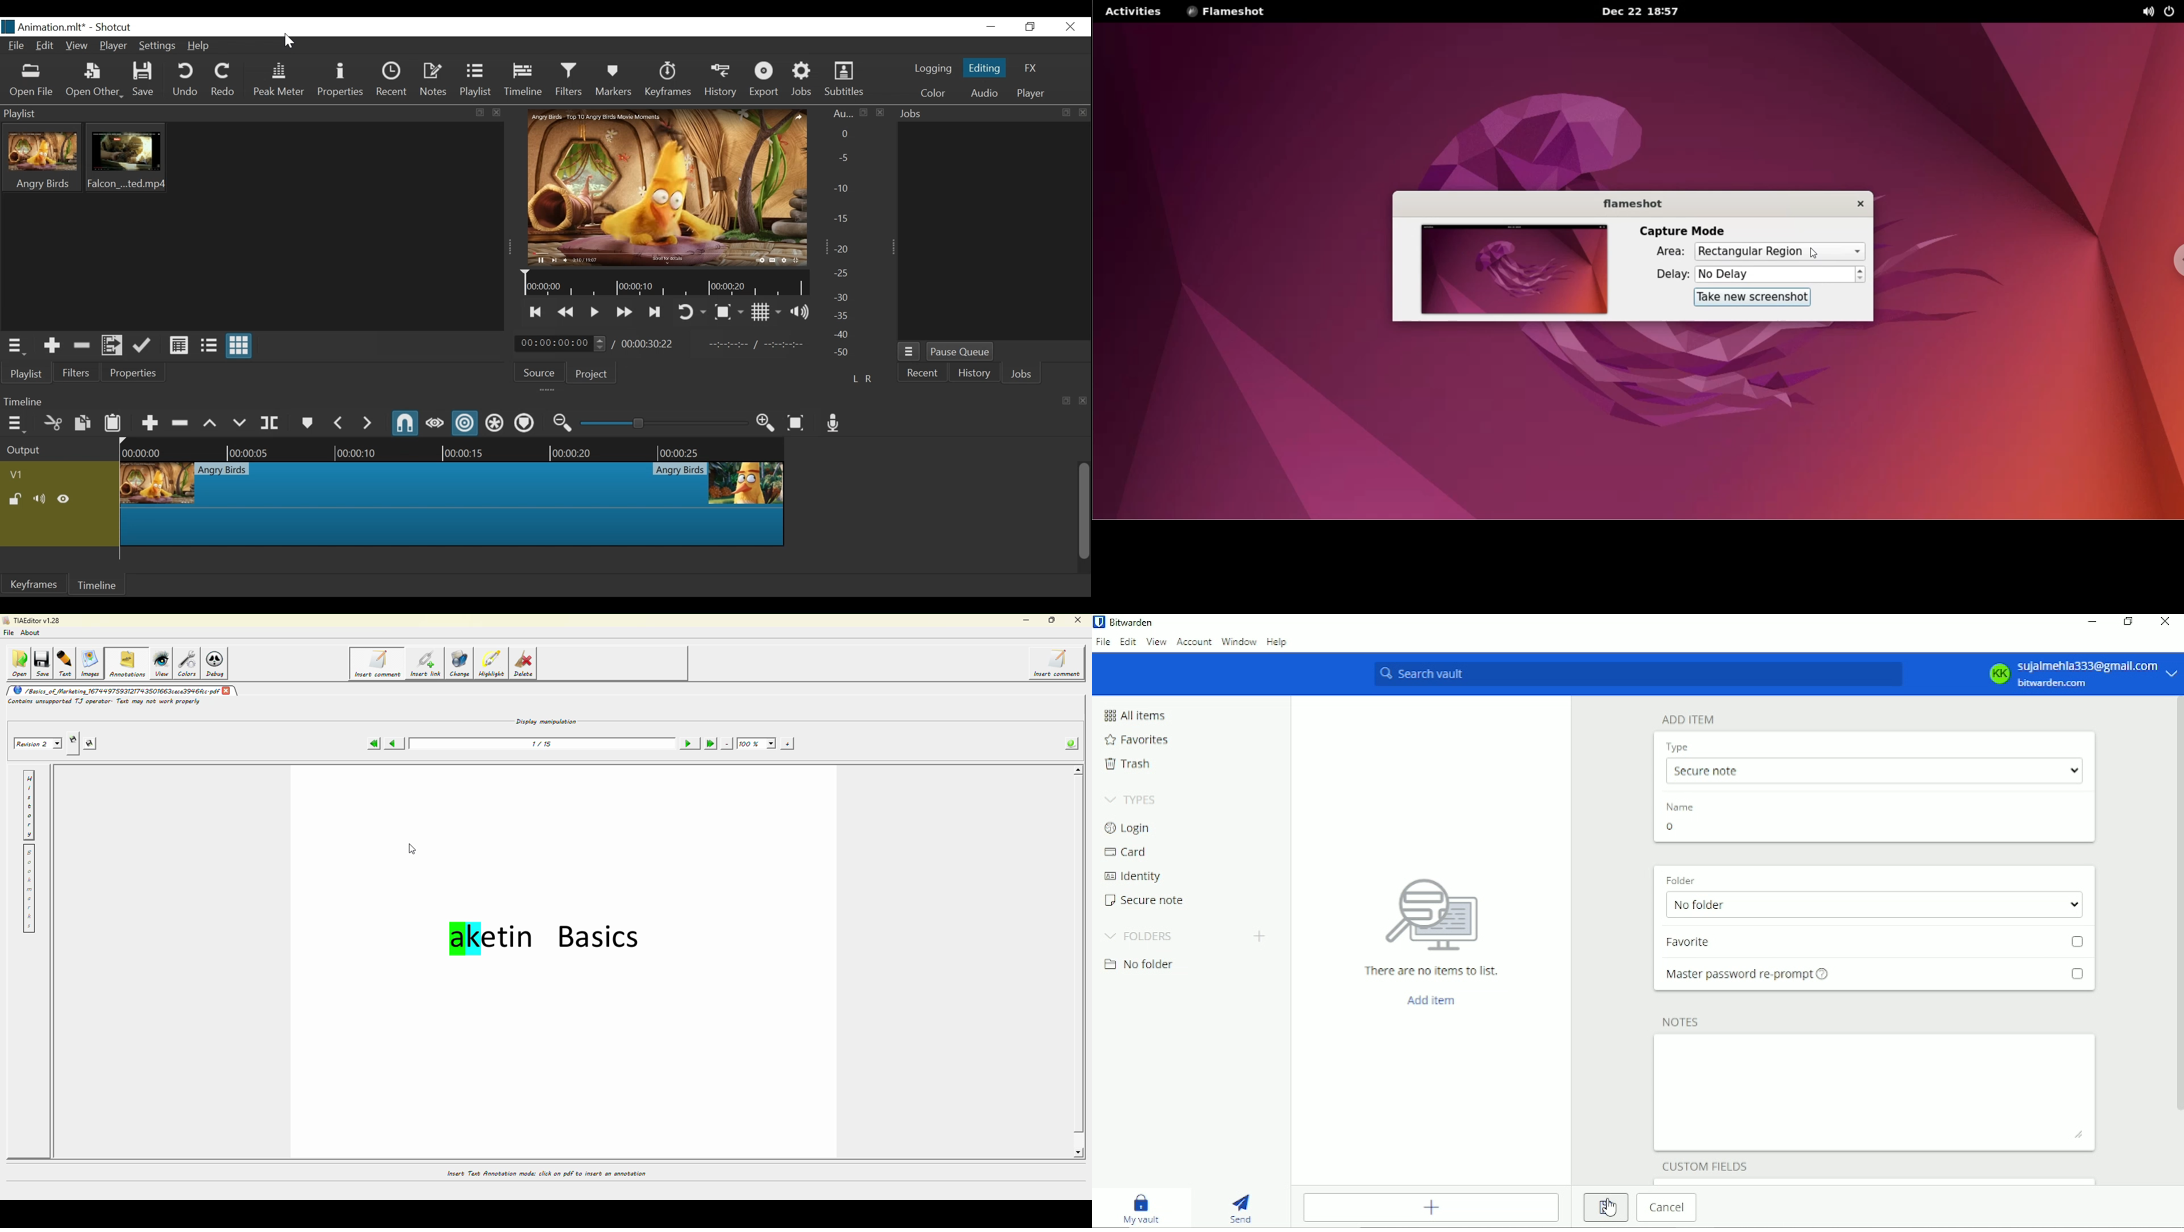  I want to click on colors, so click(189, 663).